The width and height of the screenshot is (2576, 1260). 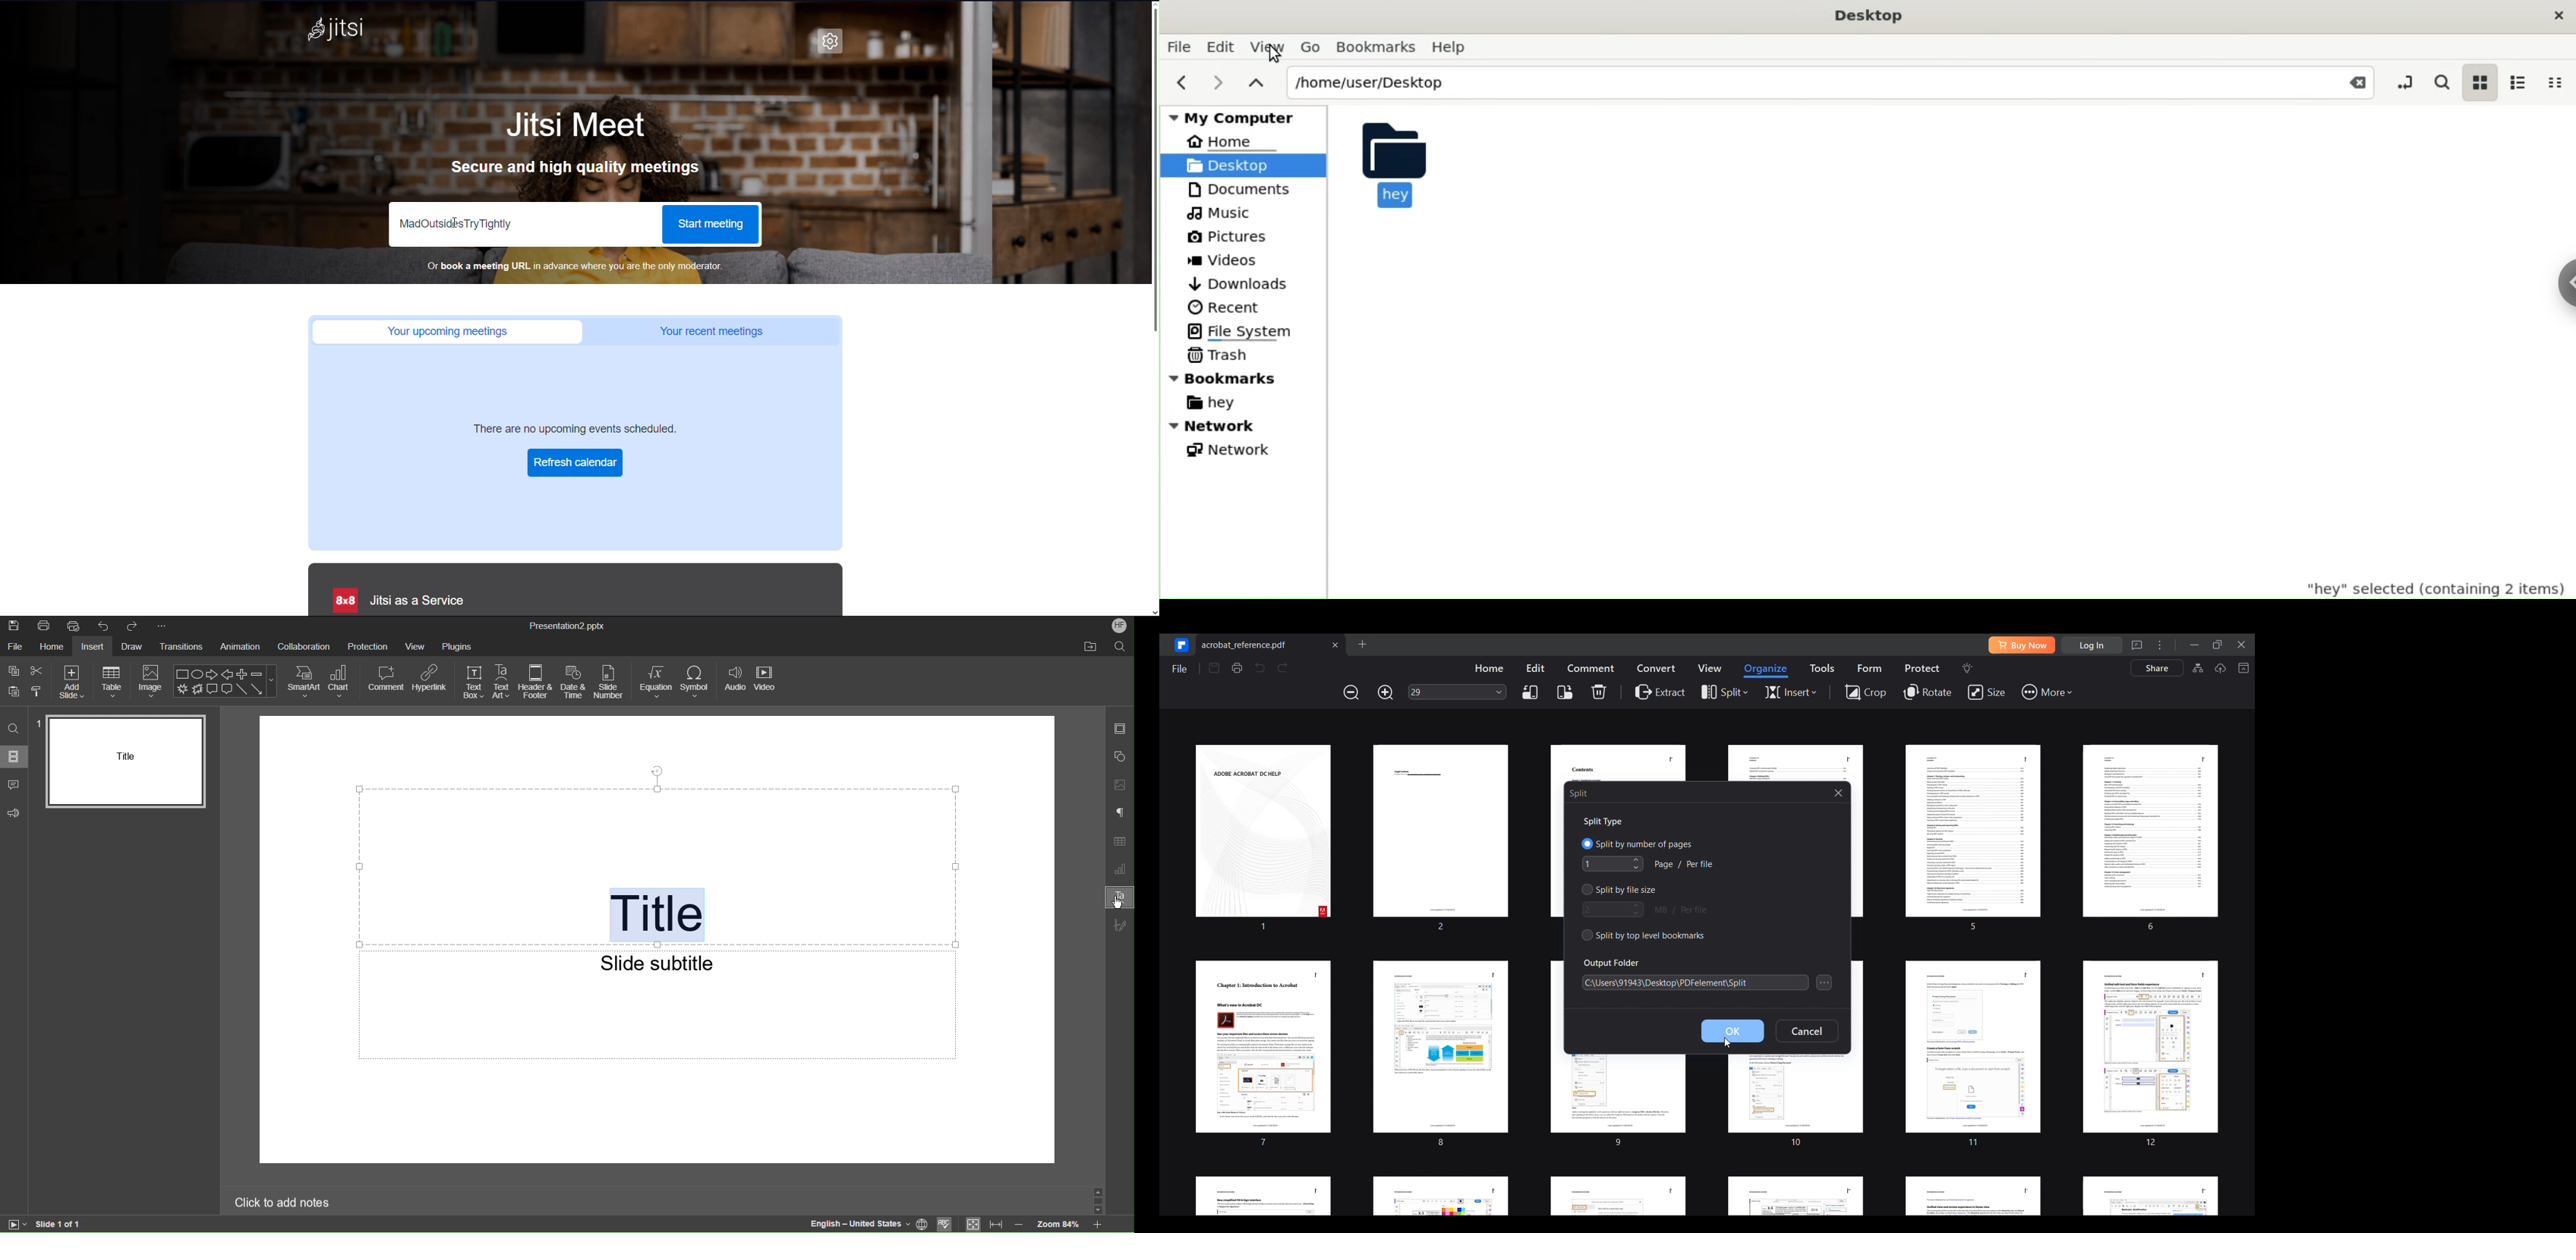 What do you see at coordinates (15, 814) in the screenshot?
I see `Feedback and Support` at bounding box center [15, 814].